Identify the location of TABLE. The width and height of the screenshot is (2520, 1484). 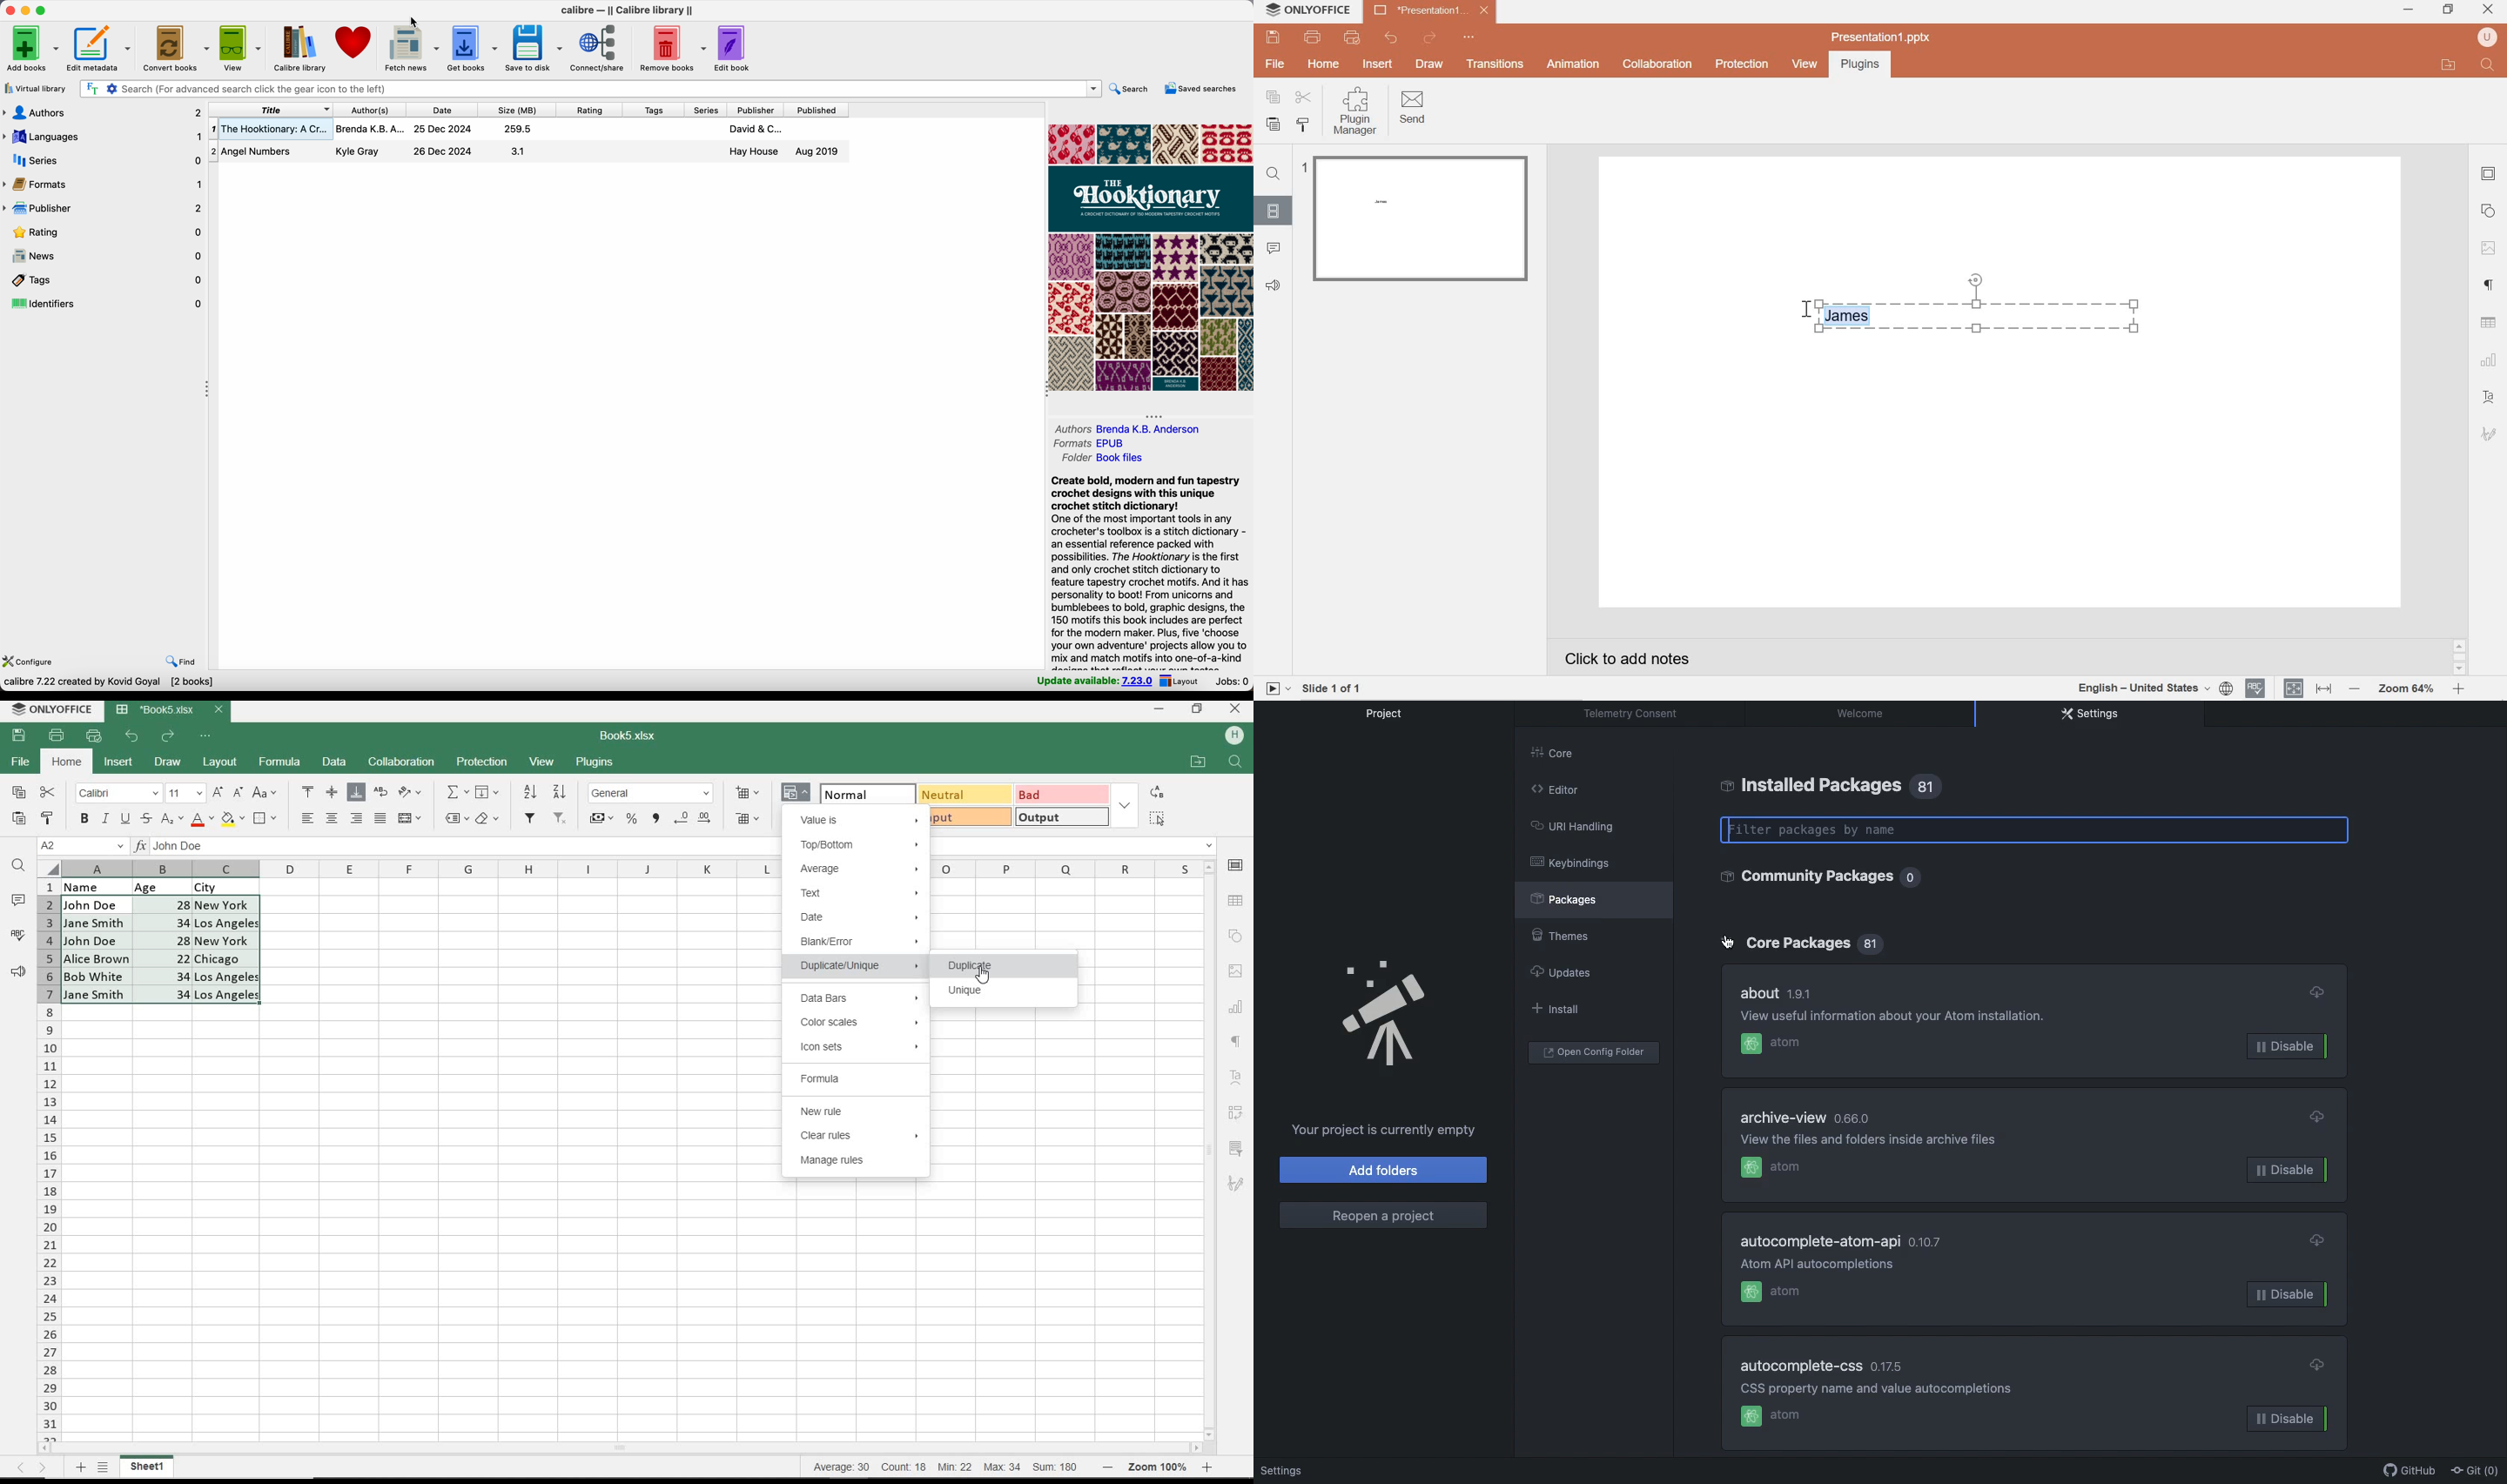
(1236, 901).